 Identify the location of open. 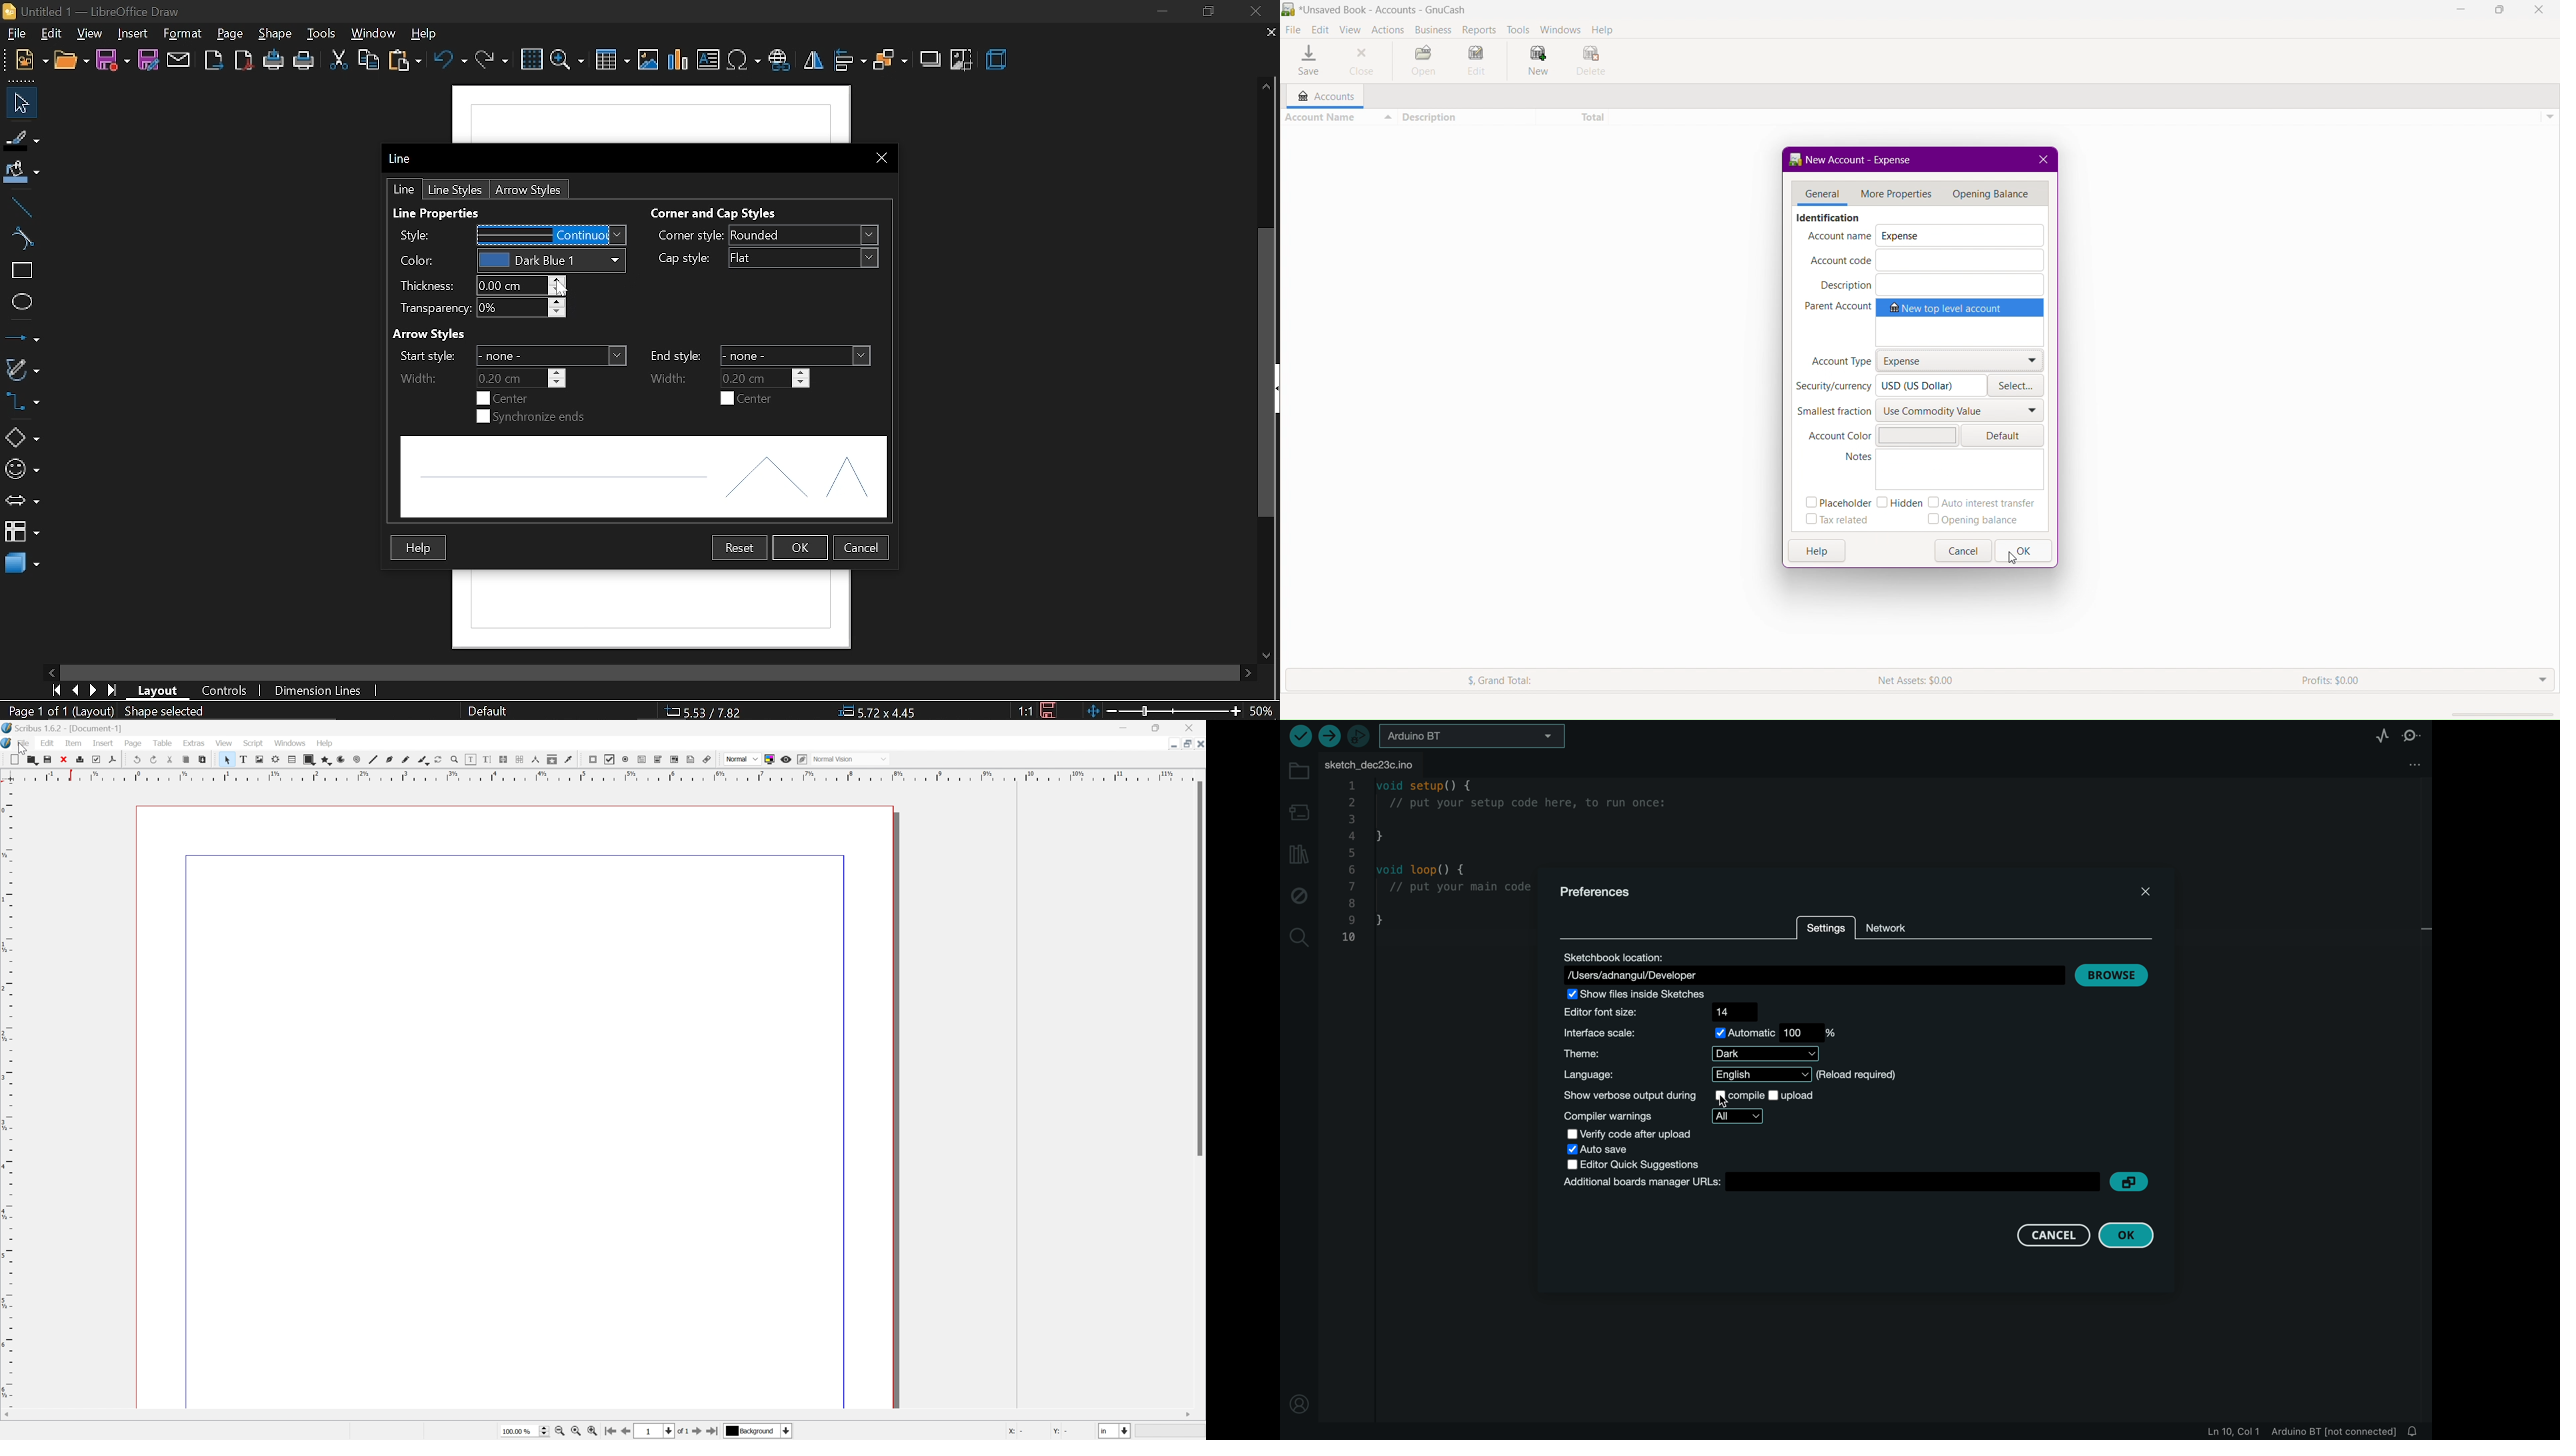
(73, 61).